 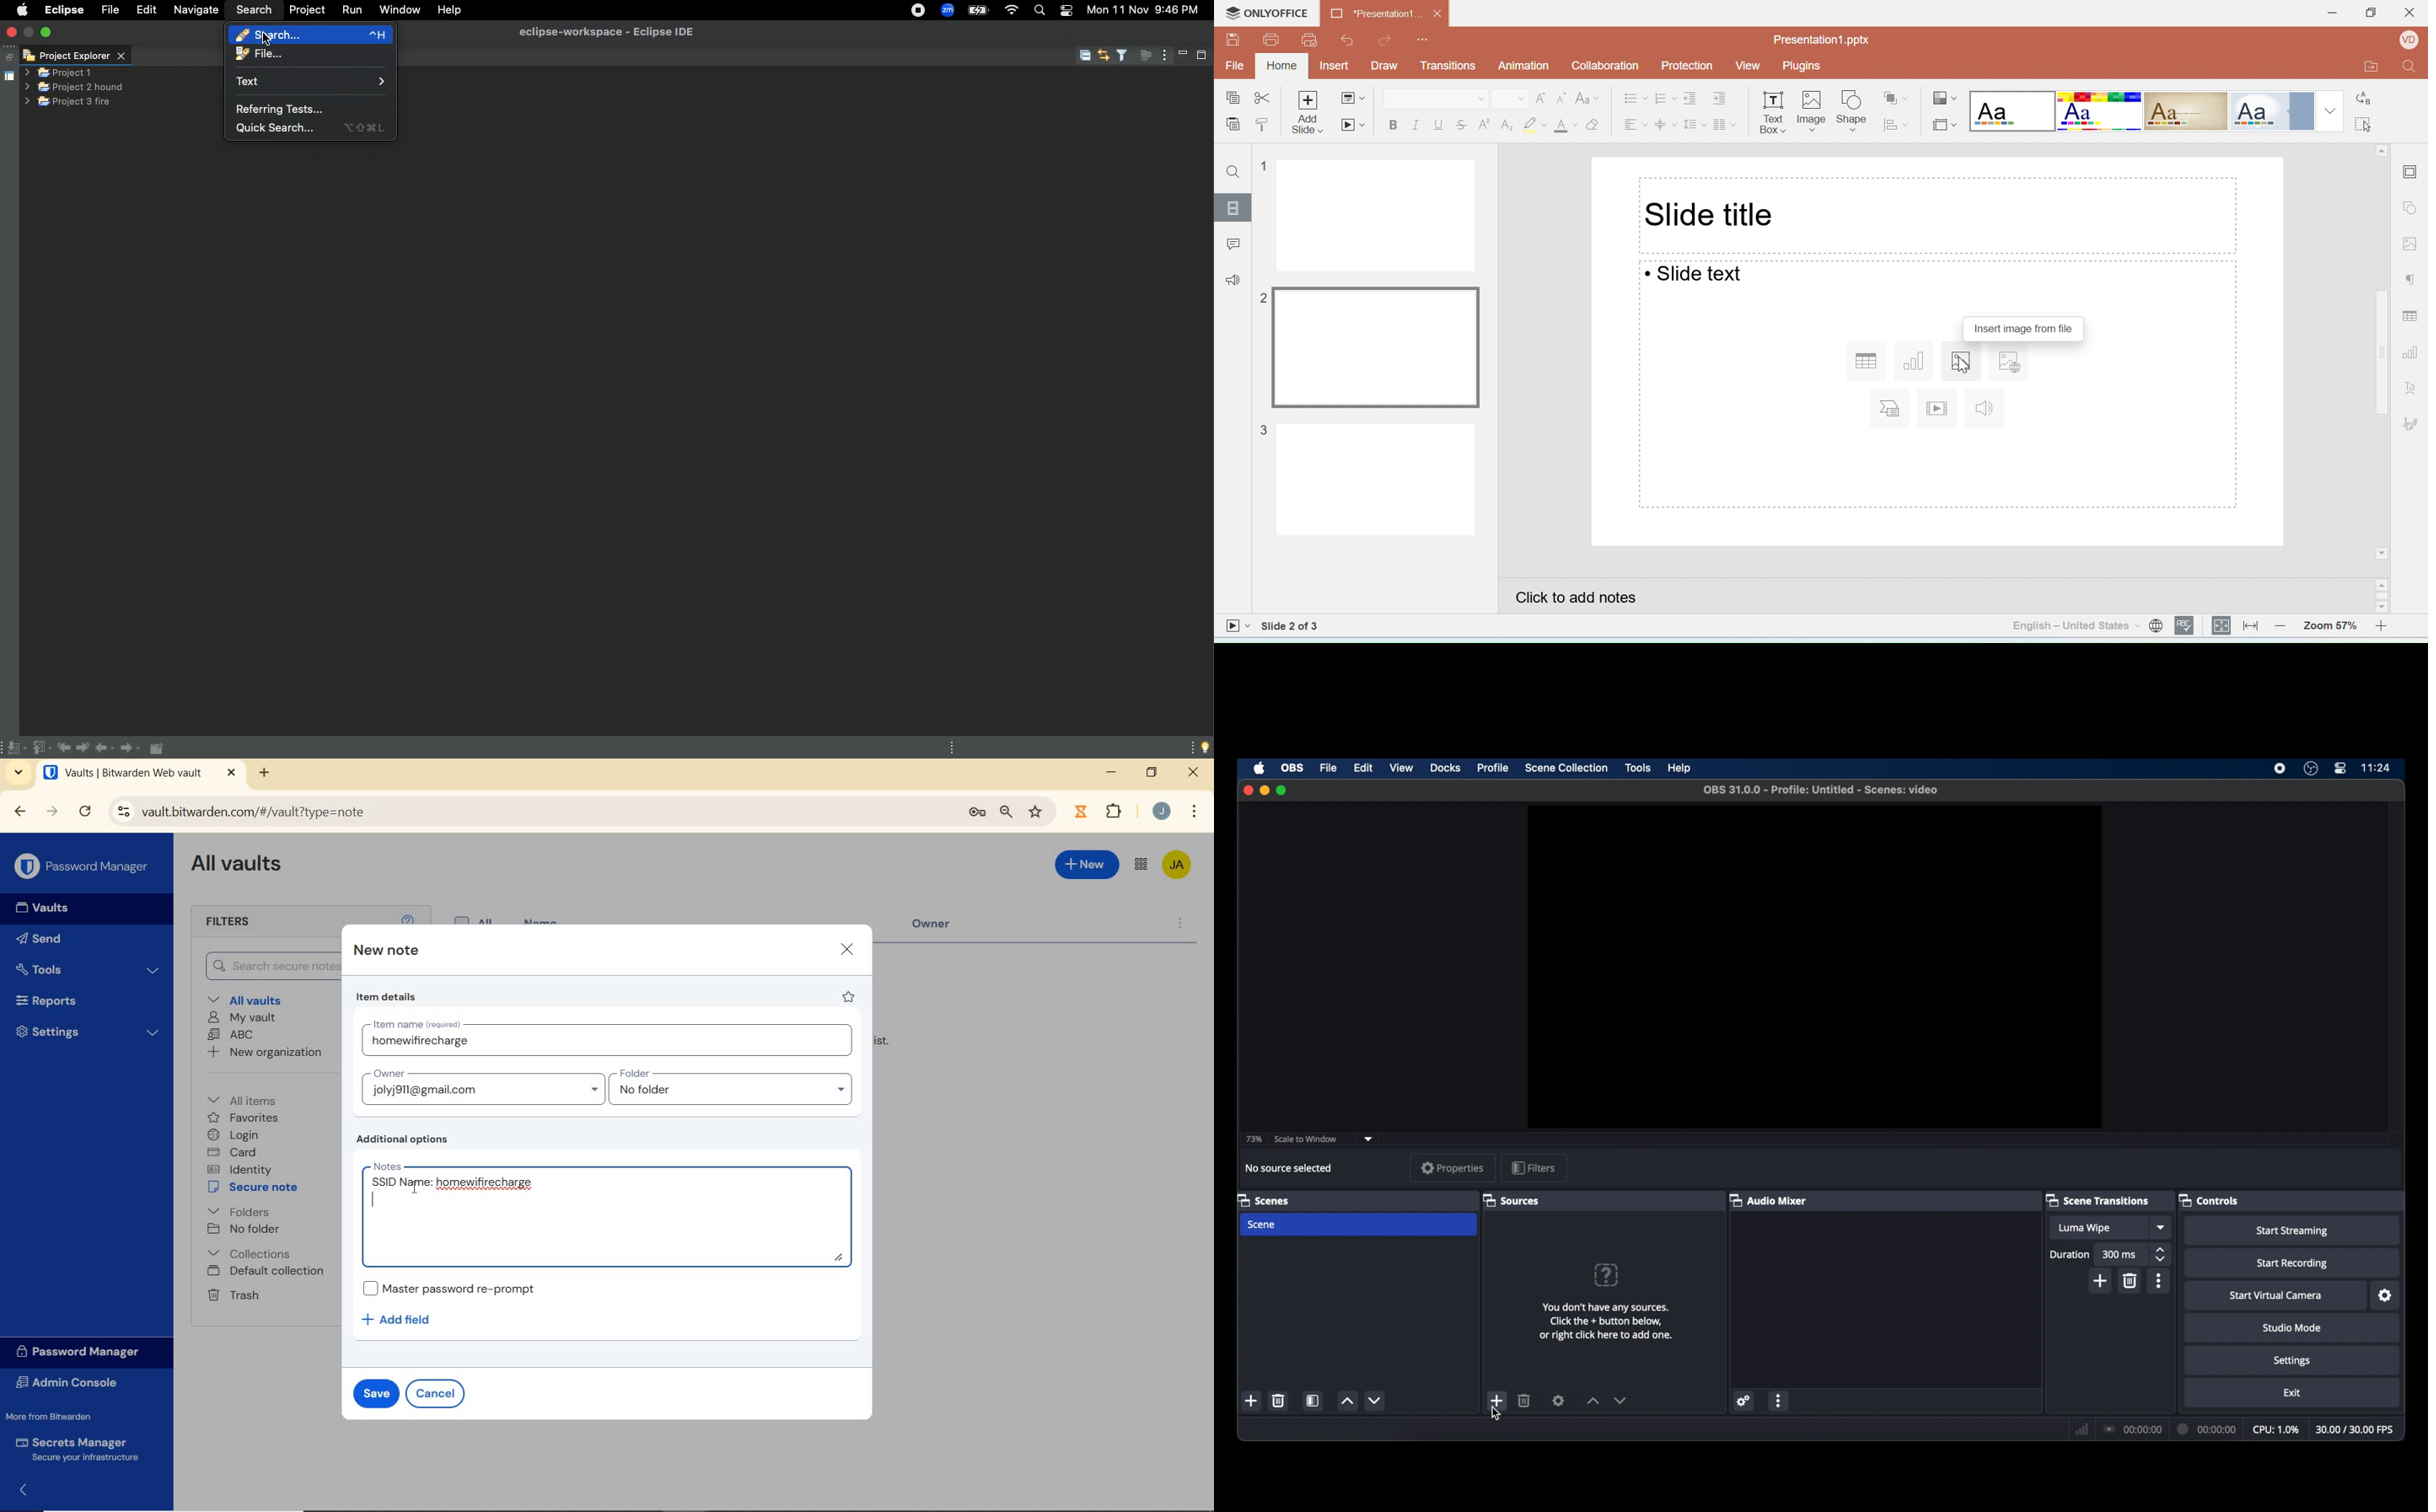 What do you see at coordinates (1363, 768) in the screenshot?
I see `edit` at bounding box center [1363, 768].